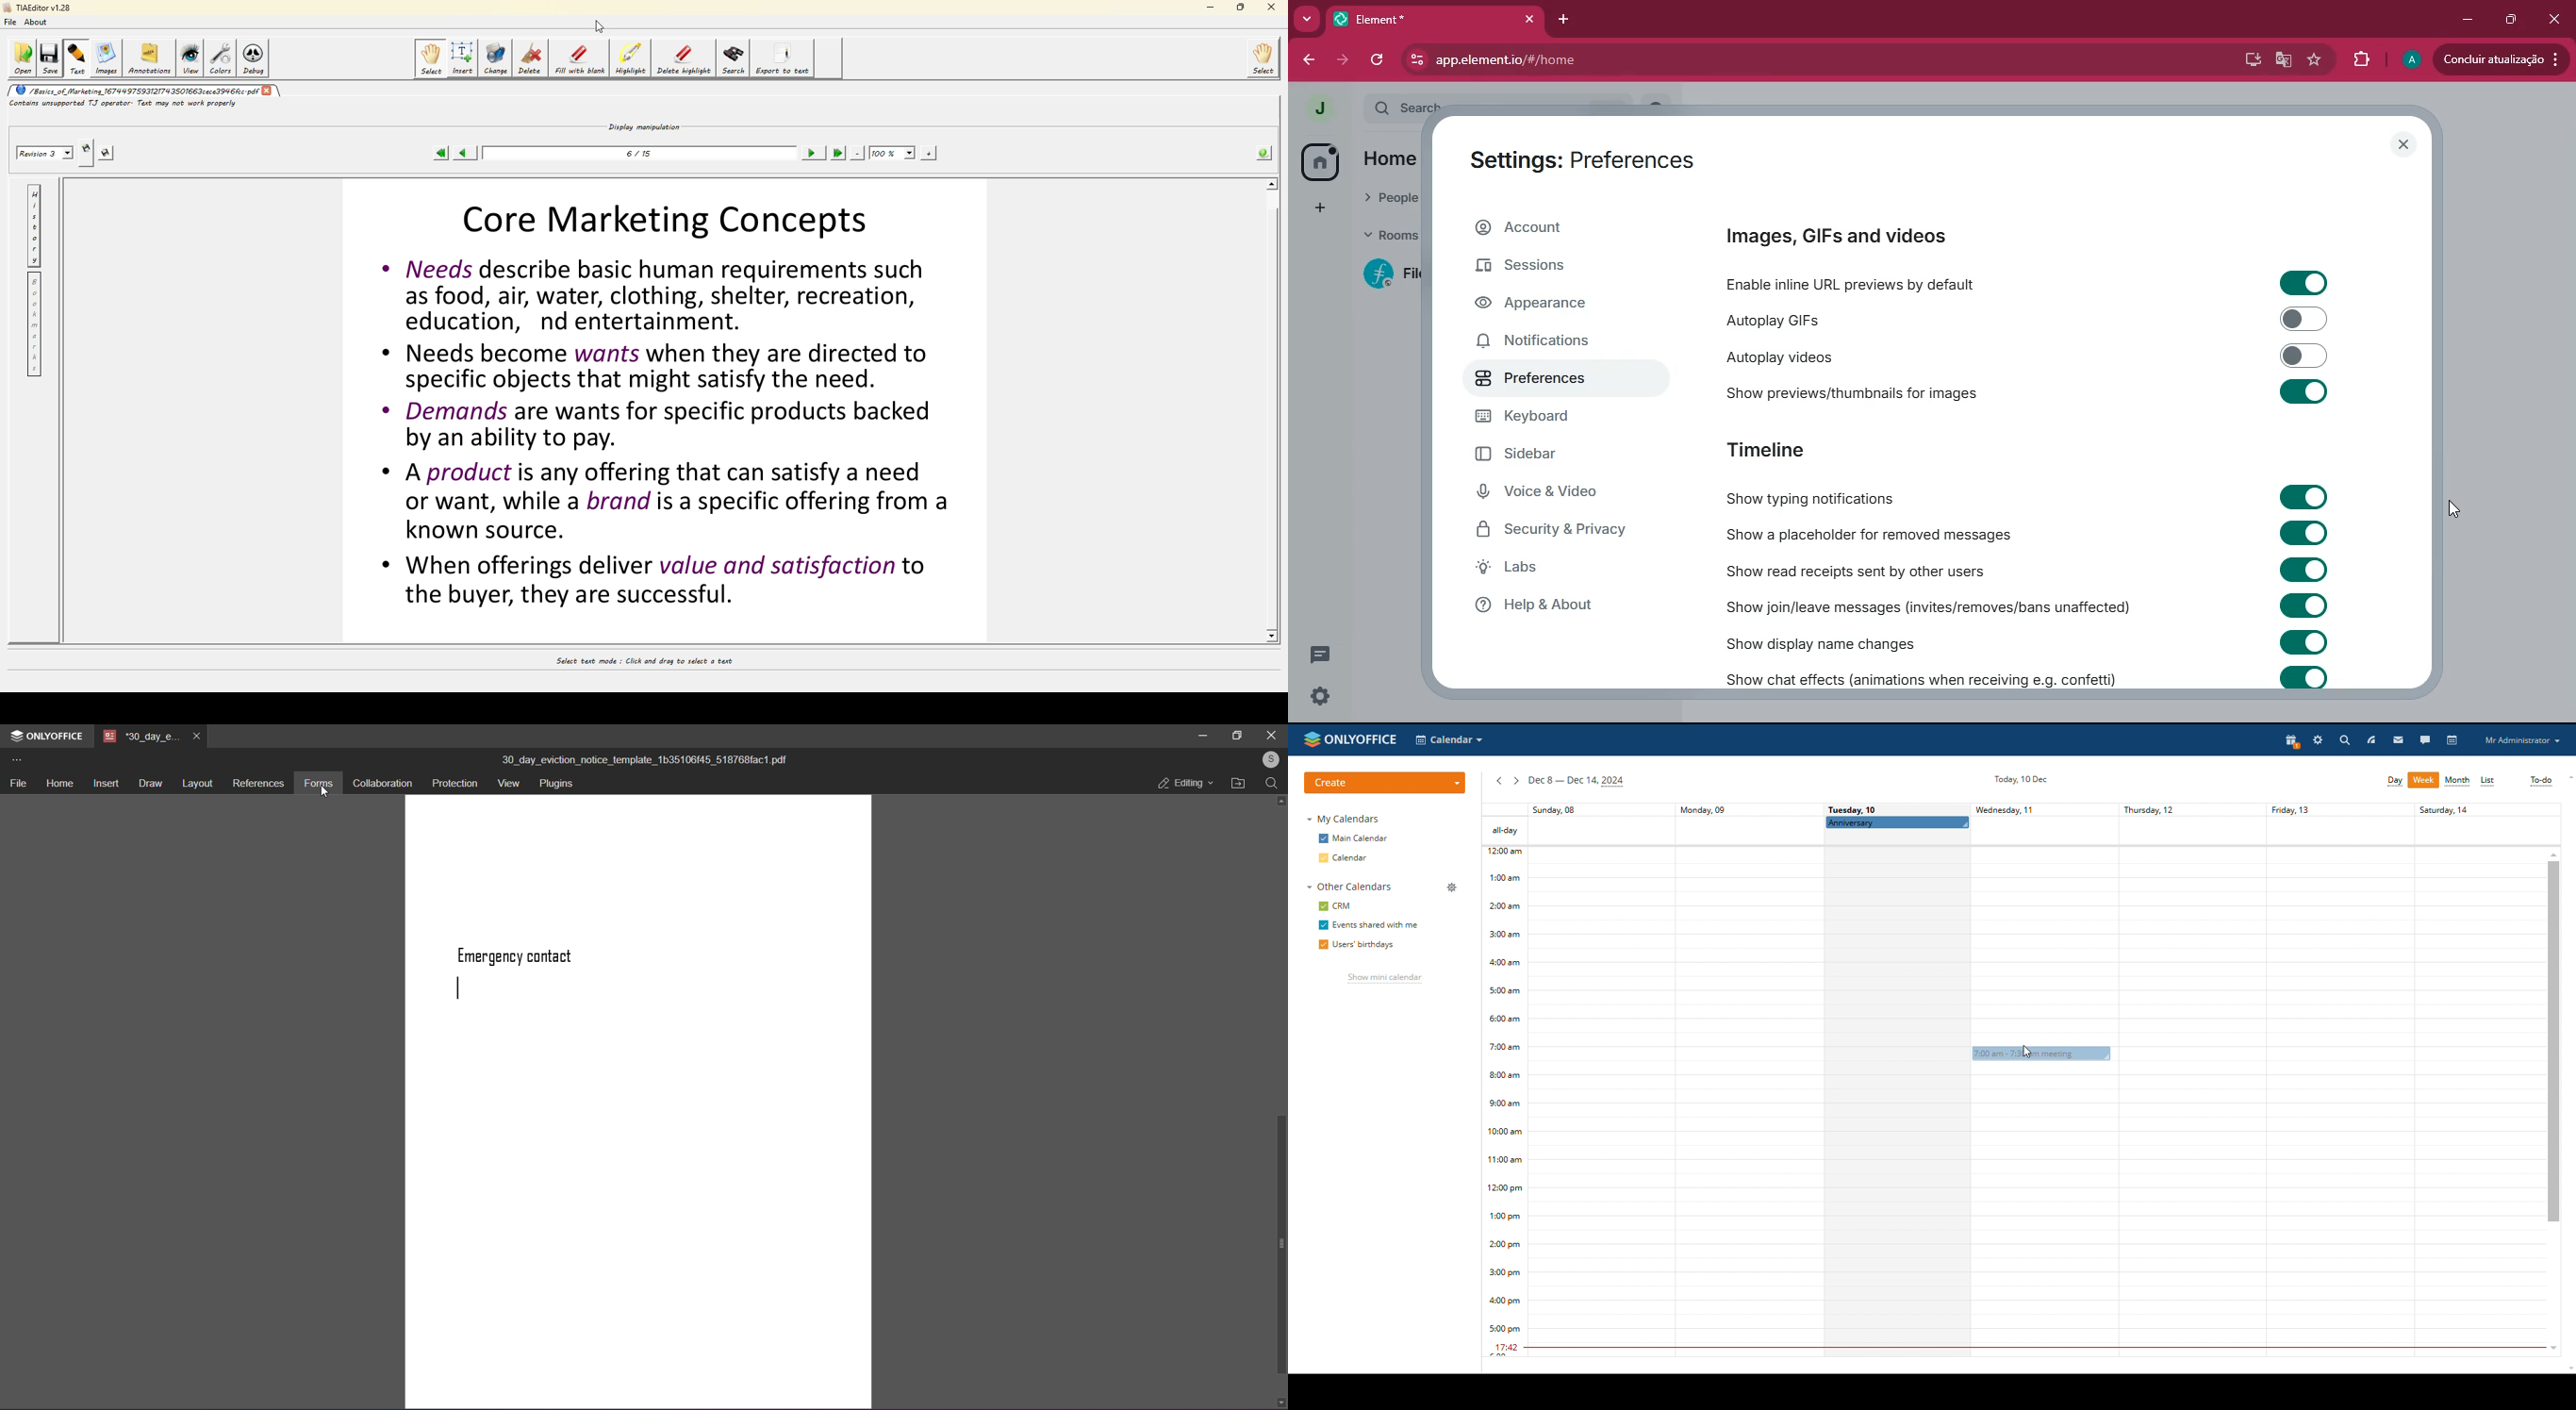  I want to click on close, so click(269, 91).